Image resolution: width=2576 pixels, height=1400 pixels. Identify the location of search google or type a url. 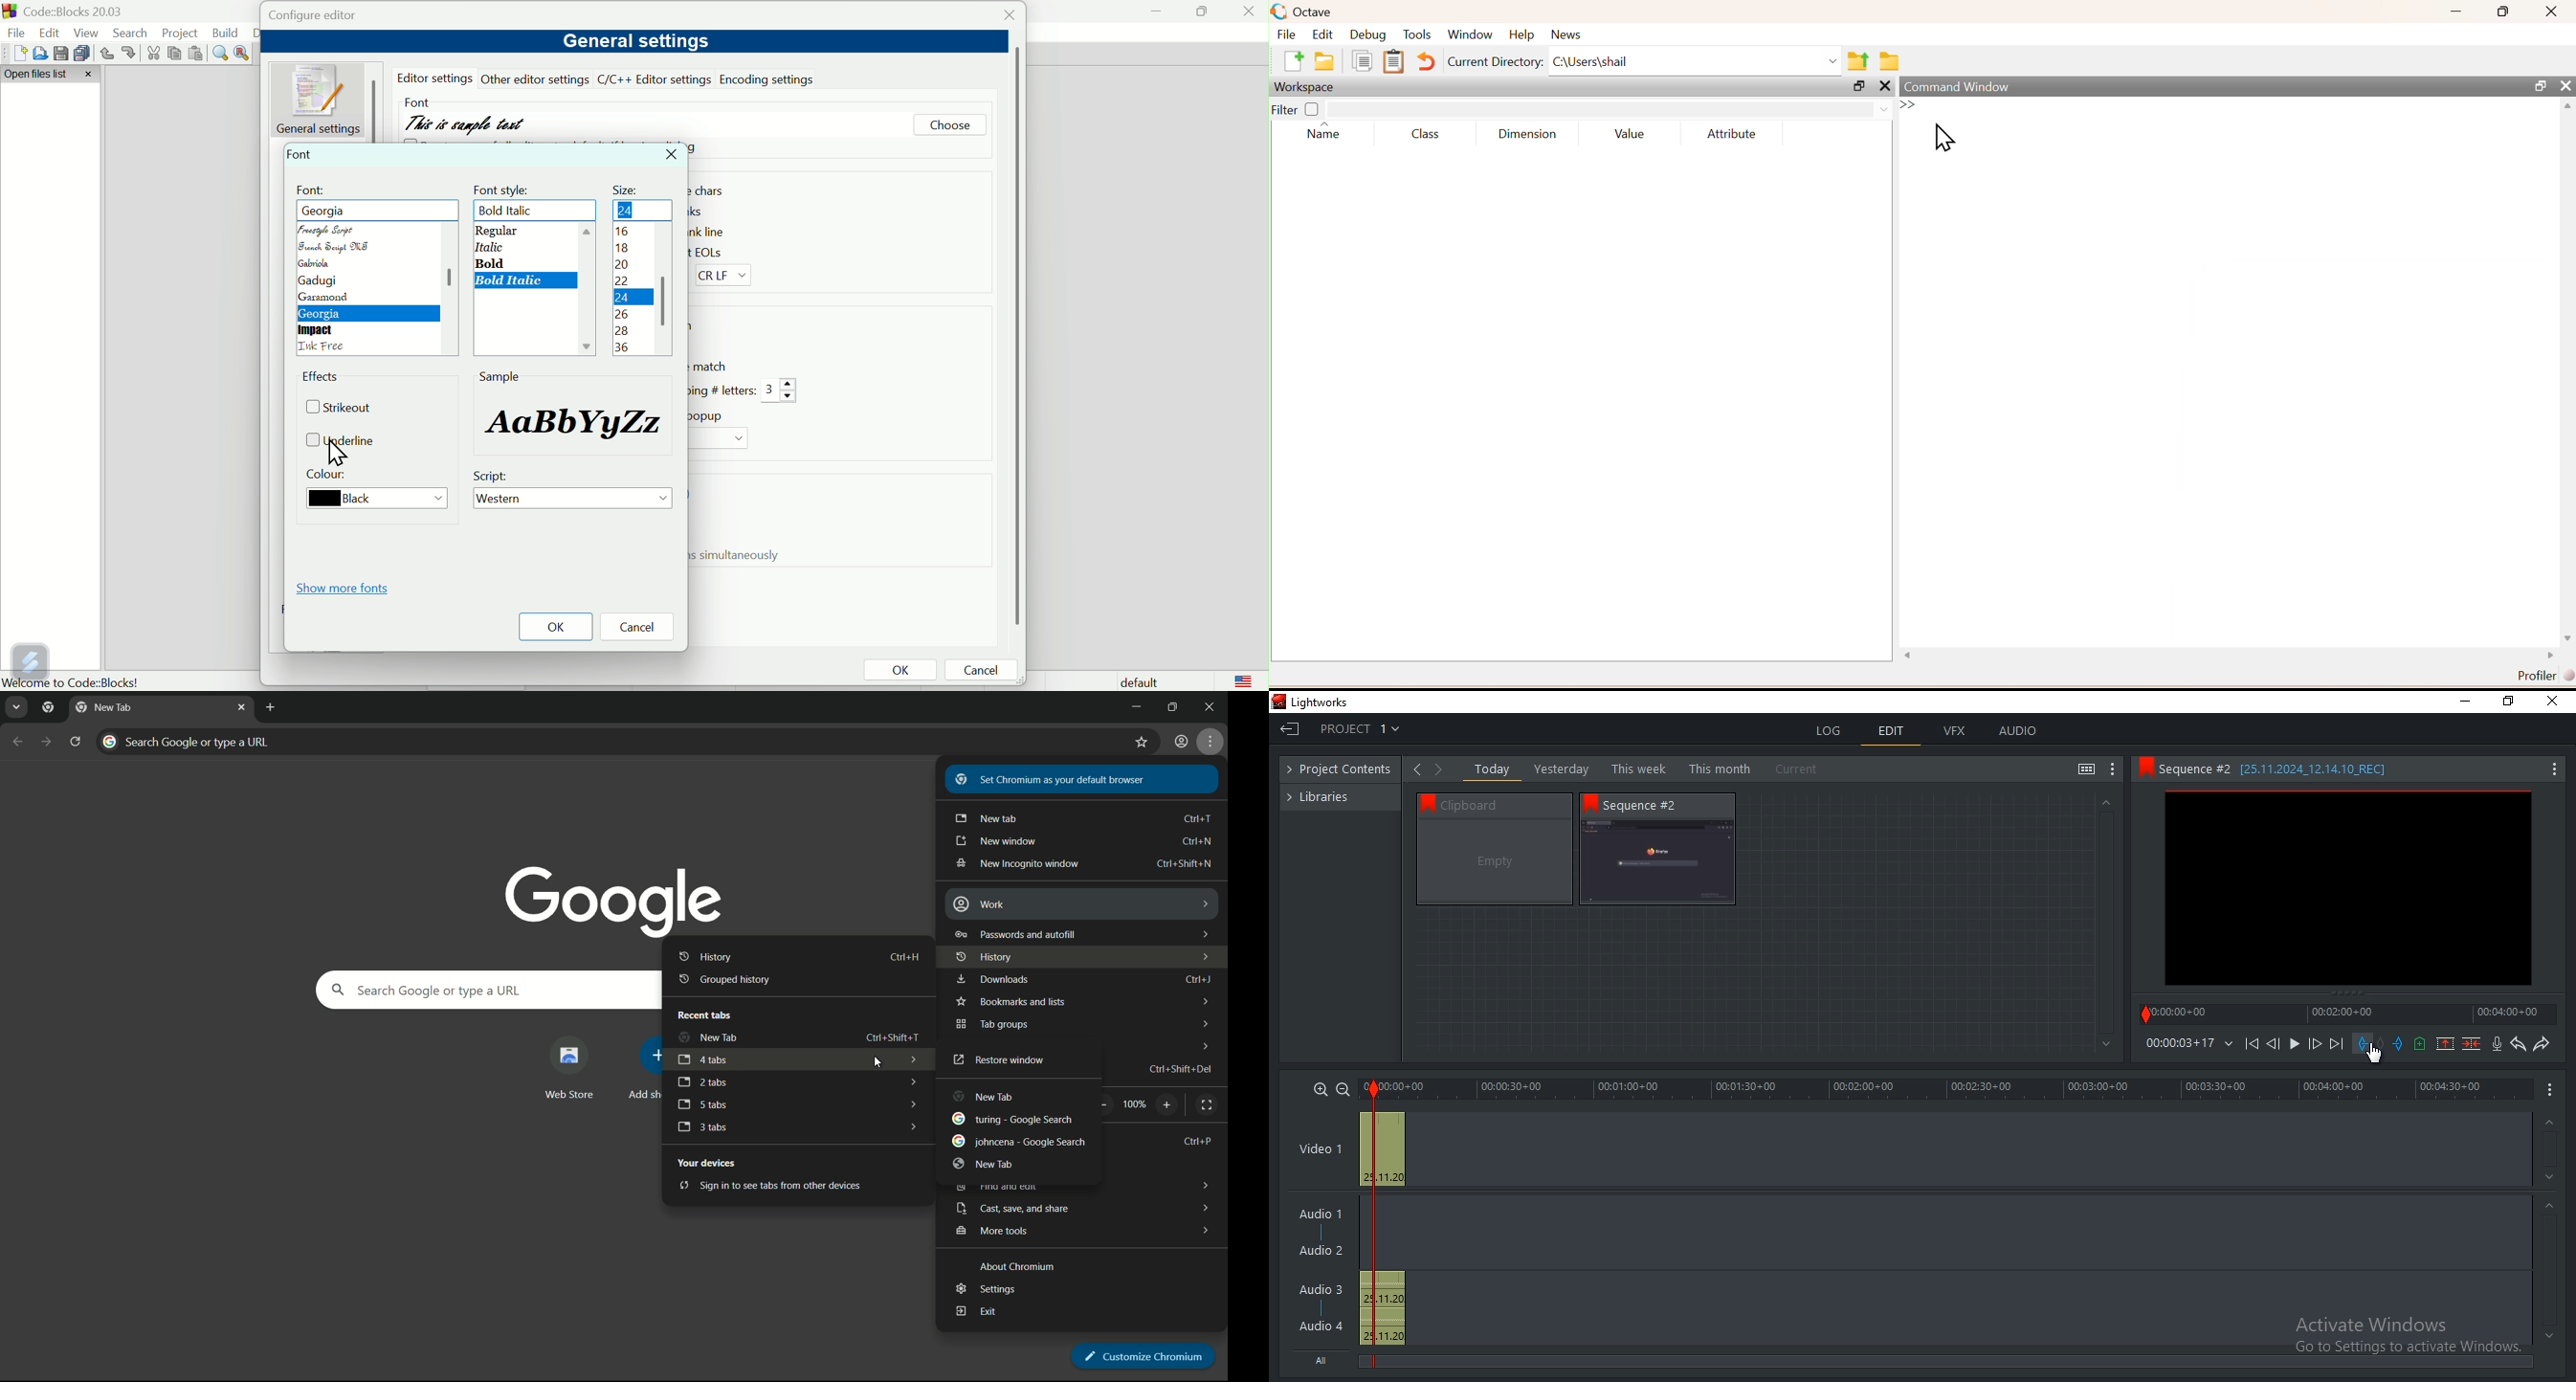
(484, 989).